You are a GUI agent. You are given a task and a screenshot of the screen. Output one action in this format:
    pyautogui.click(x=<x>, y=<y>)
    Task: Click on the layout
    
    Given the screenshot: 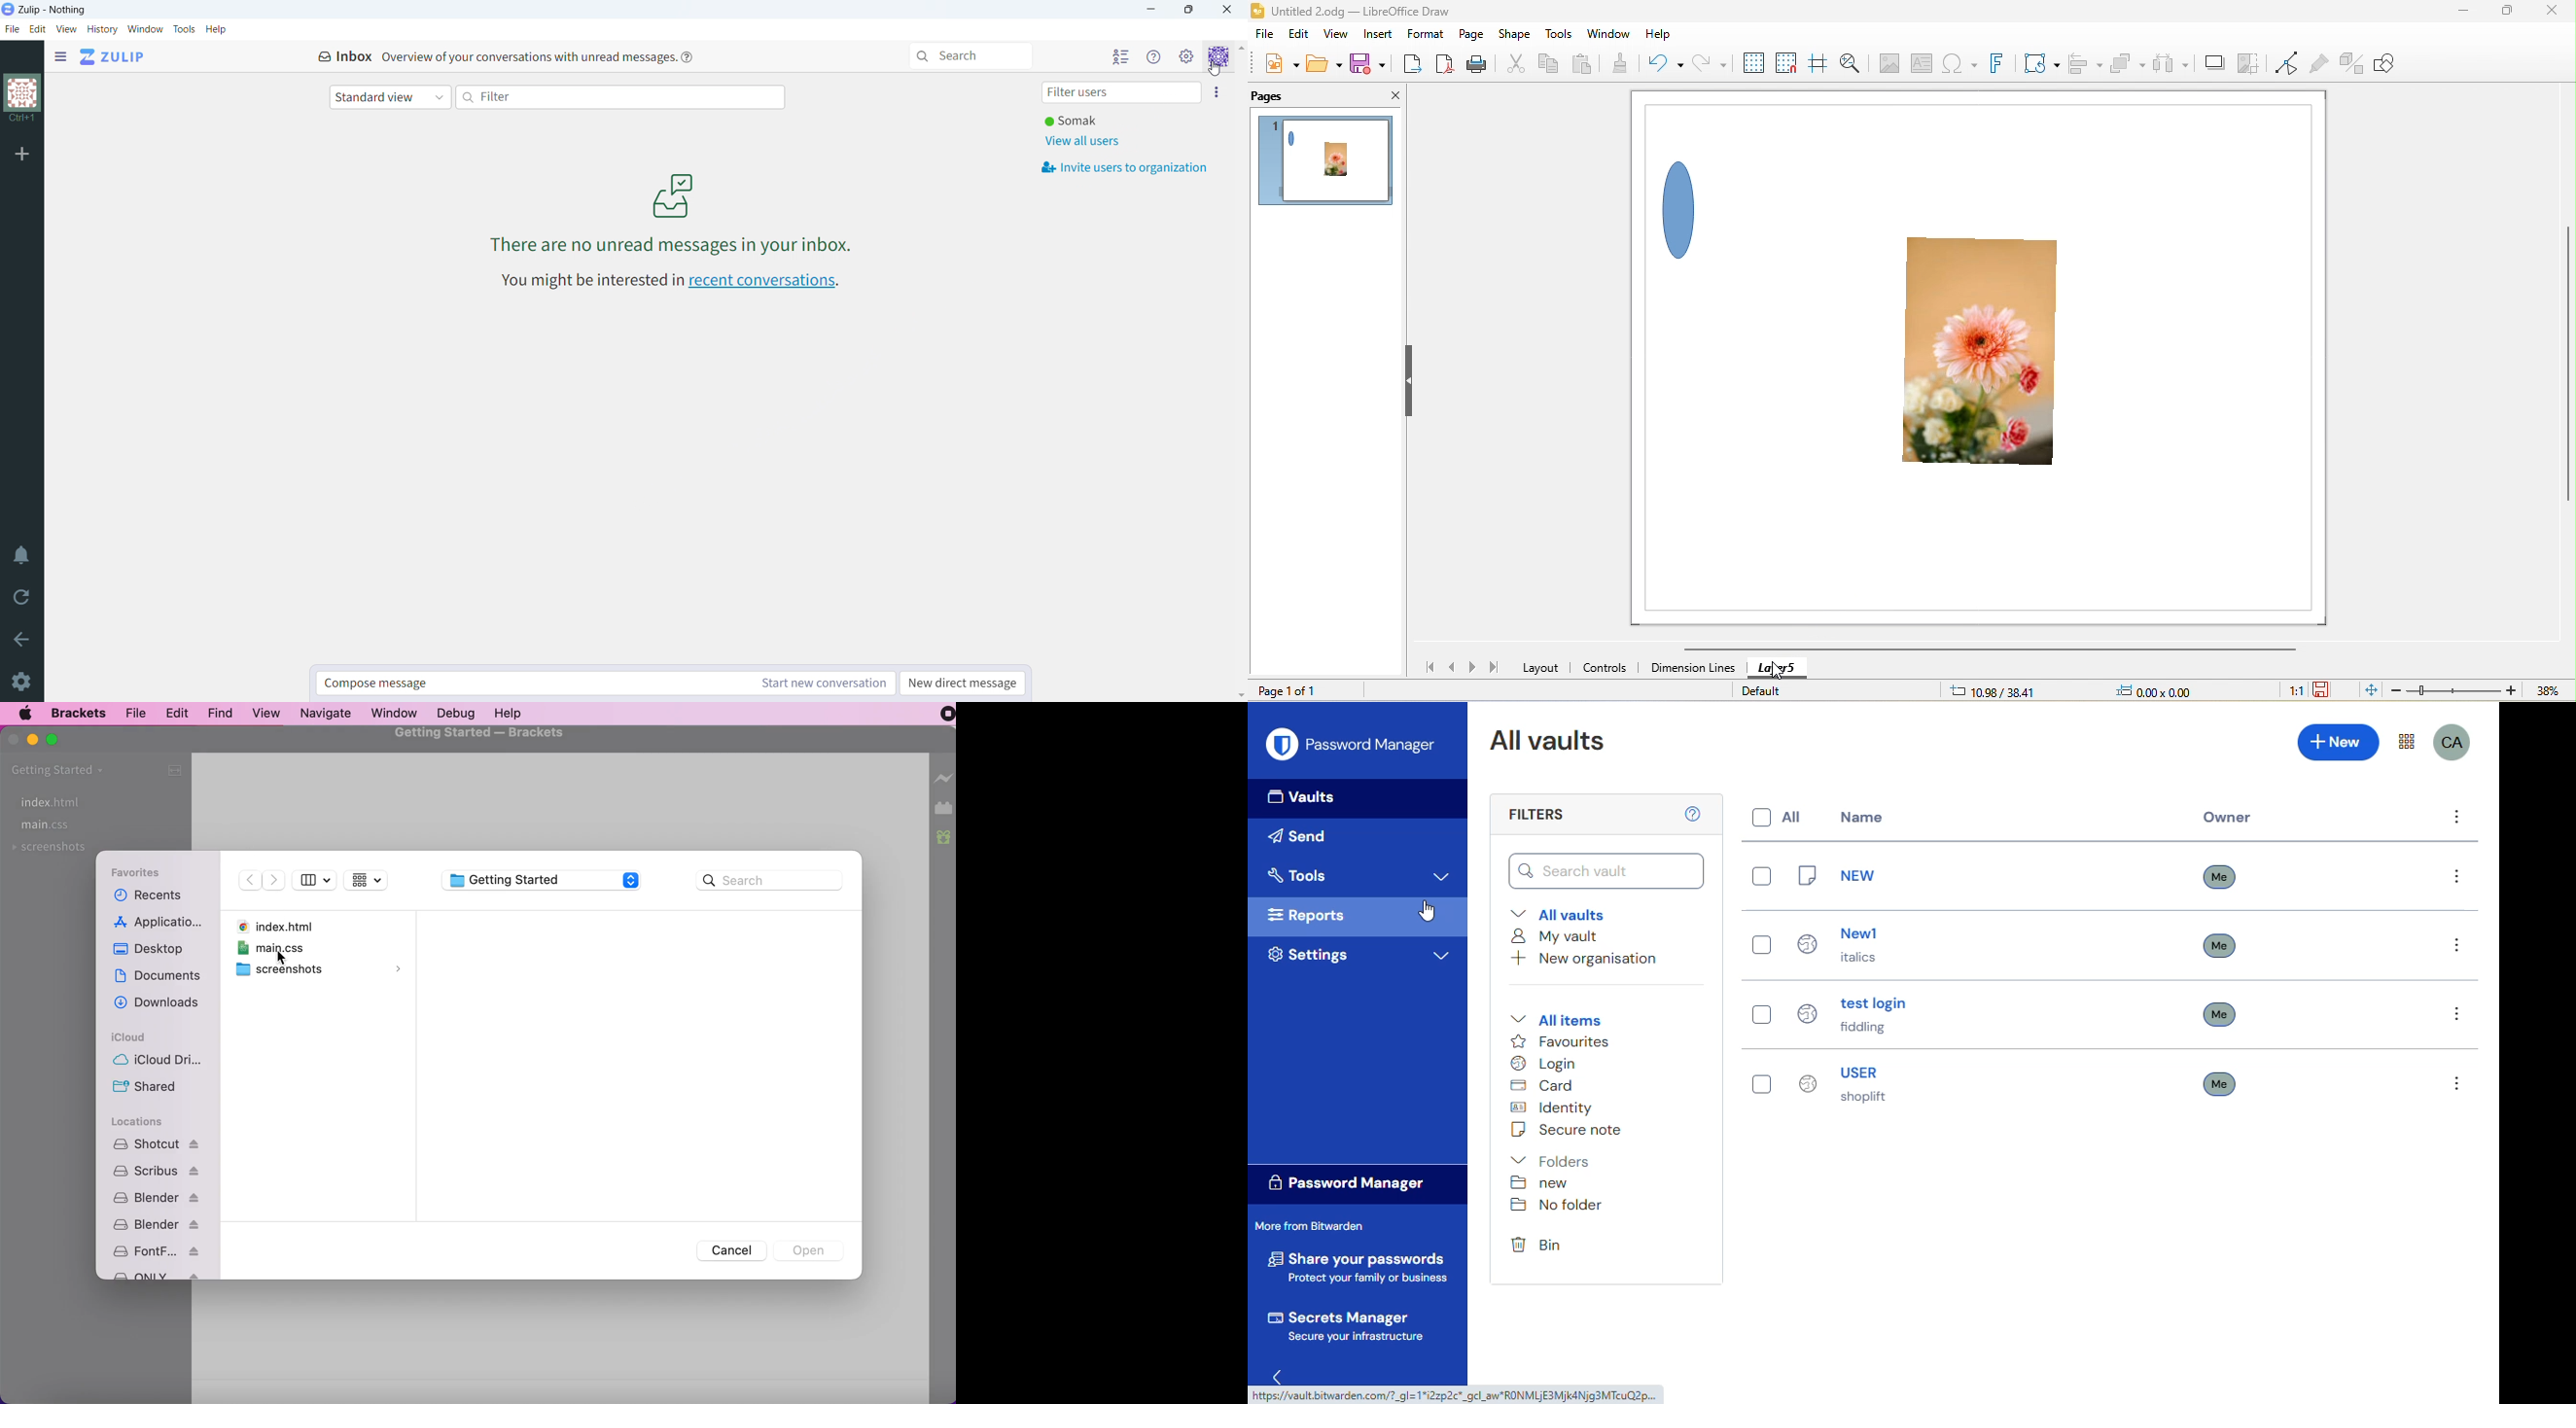 What is the action you would take?
    pyautogui.click(x=1541, y=667)
    